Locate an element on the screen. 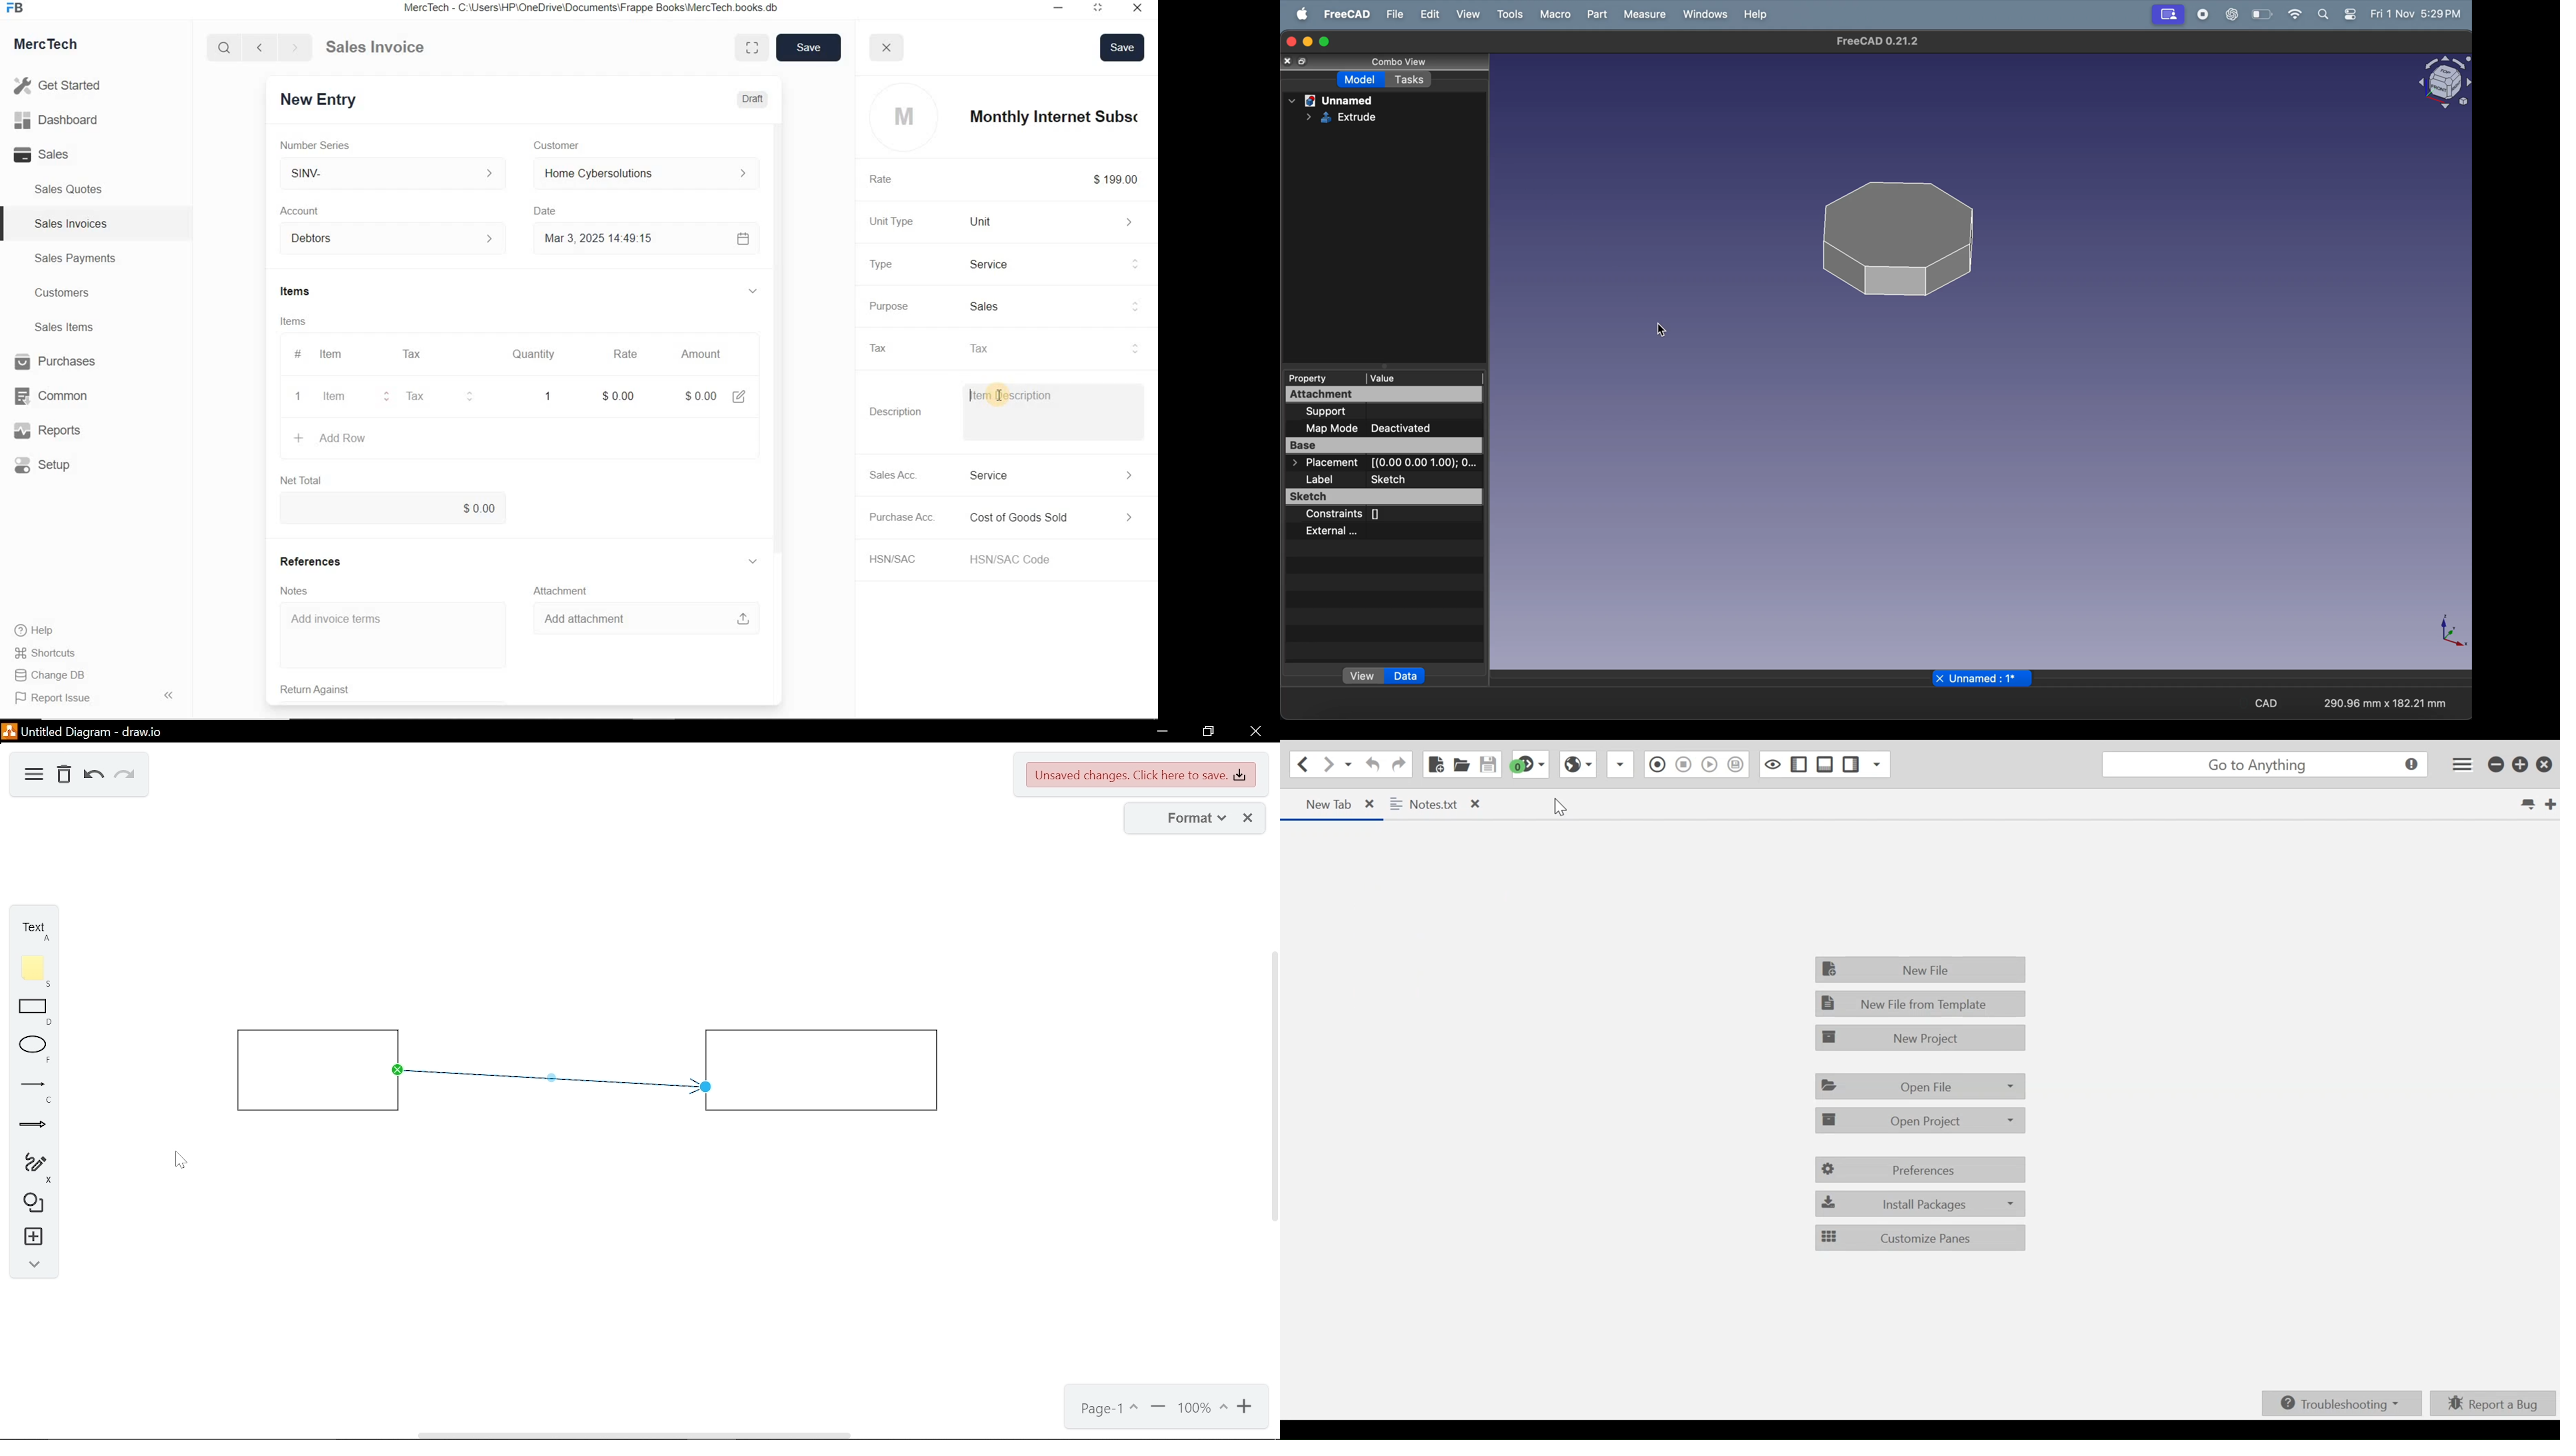 This screenshot has width=2576, height=1456. Change DB is located at coordinates (52, 675).